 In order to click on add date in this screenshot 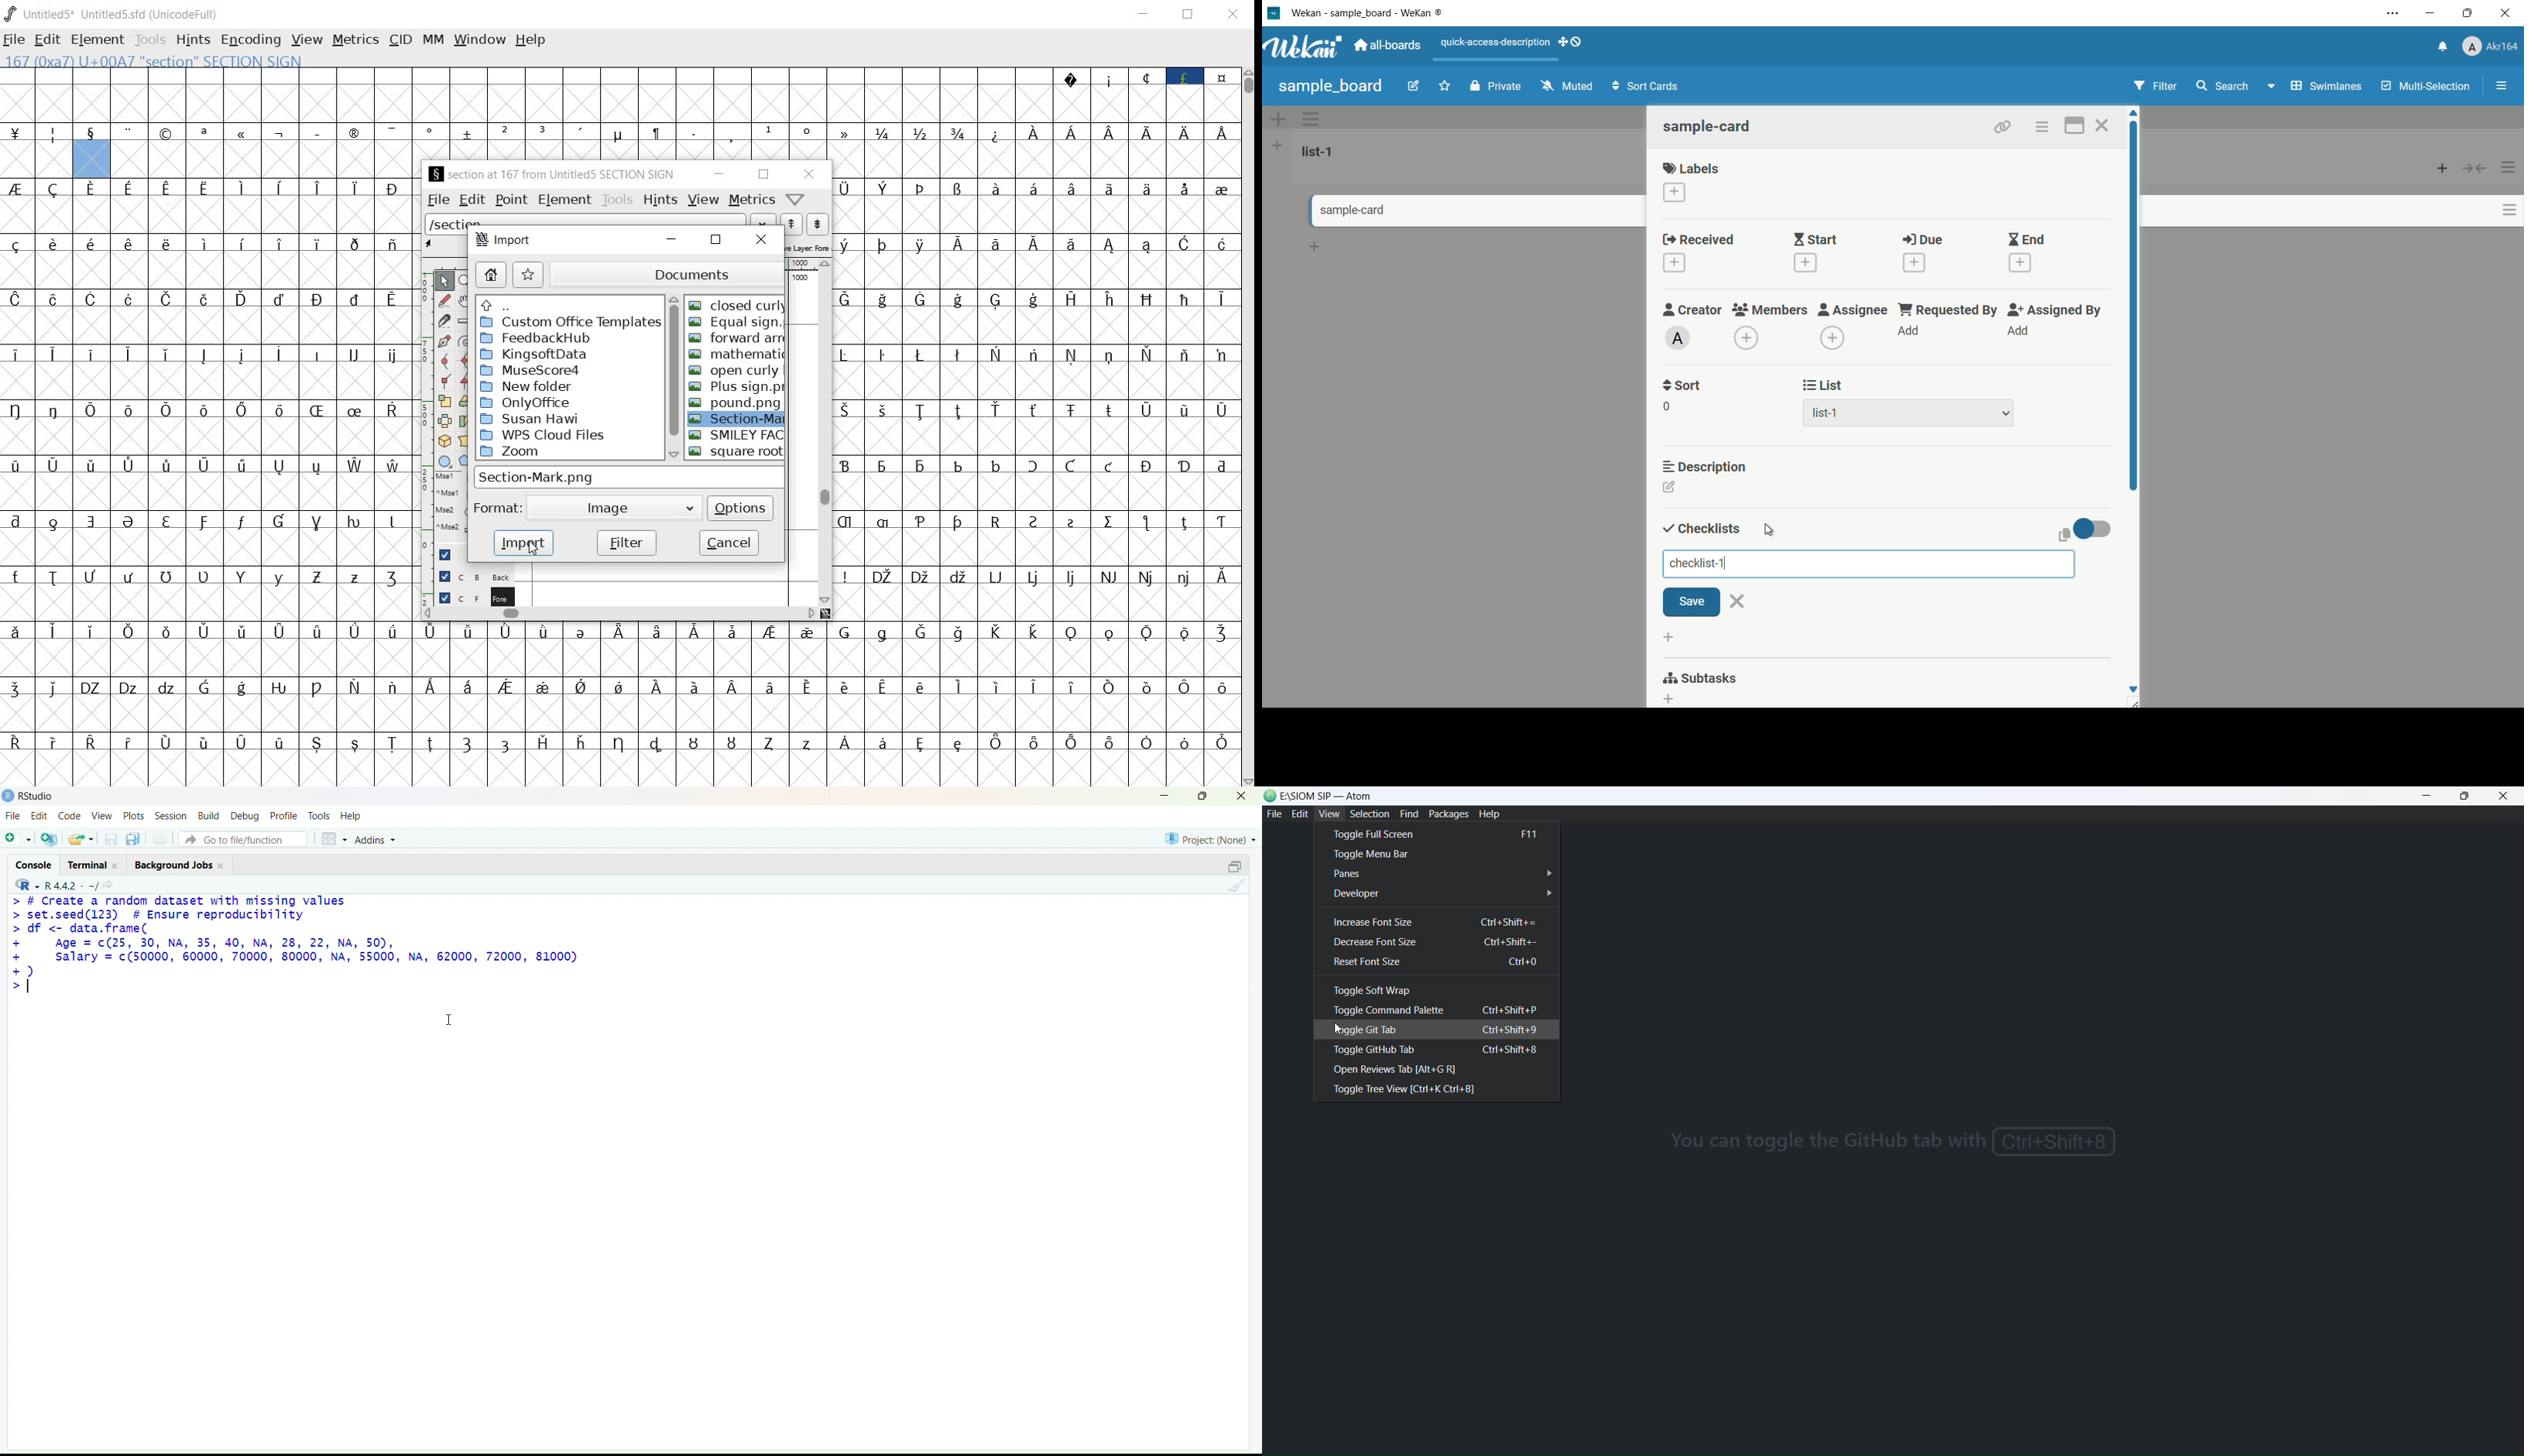, I will do `click(1913, 263)`.